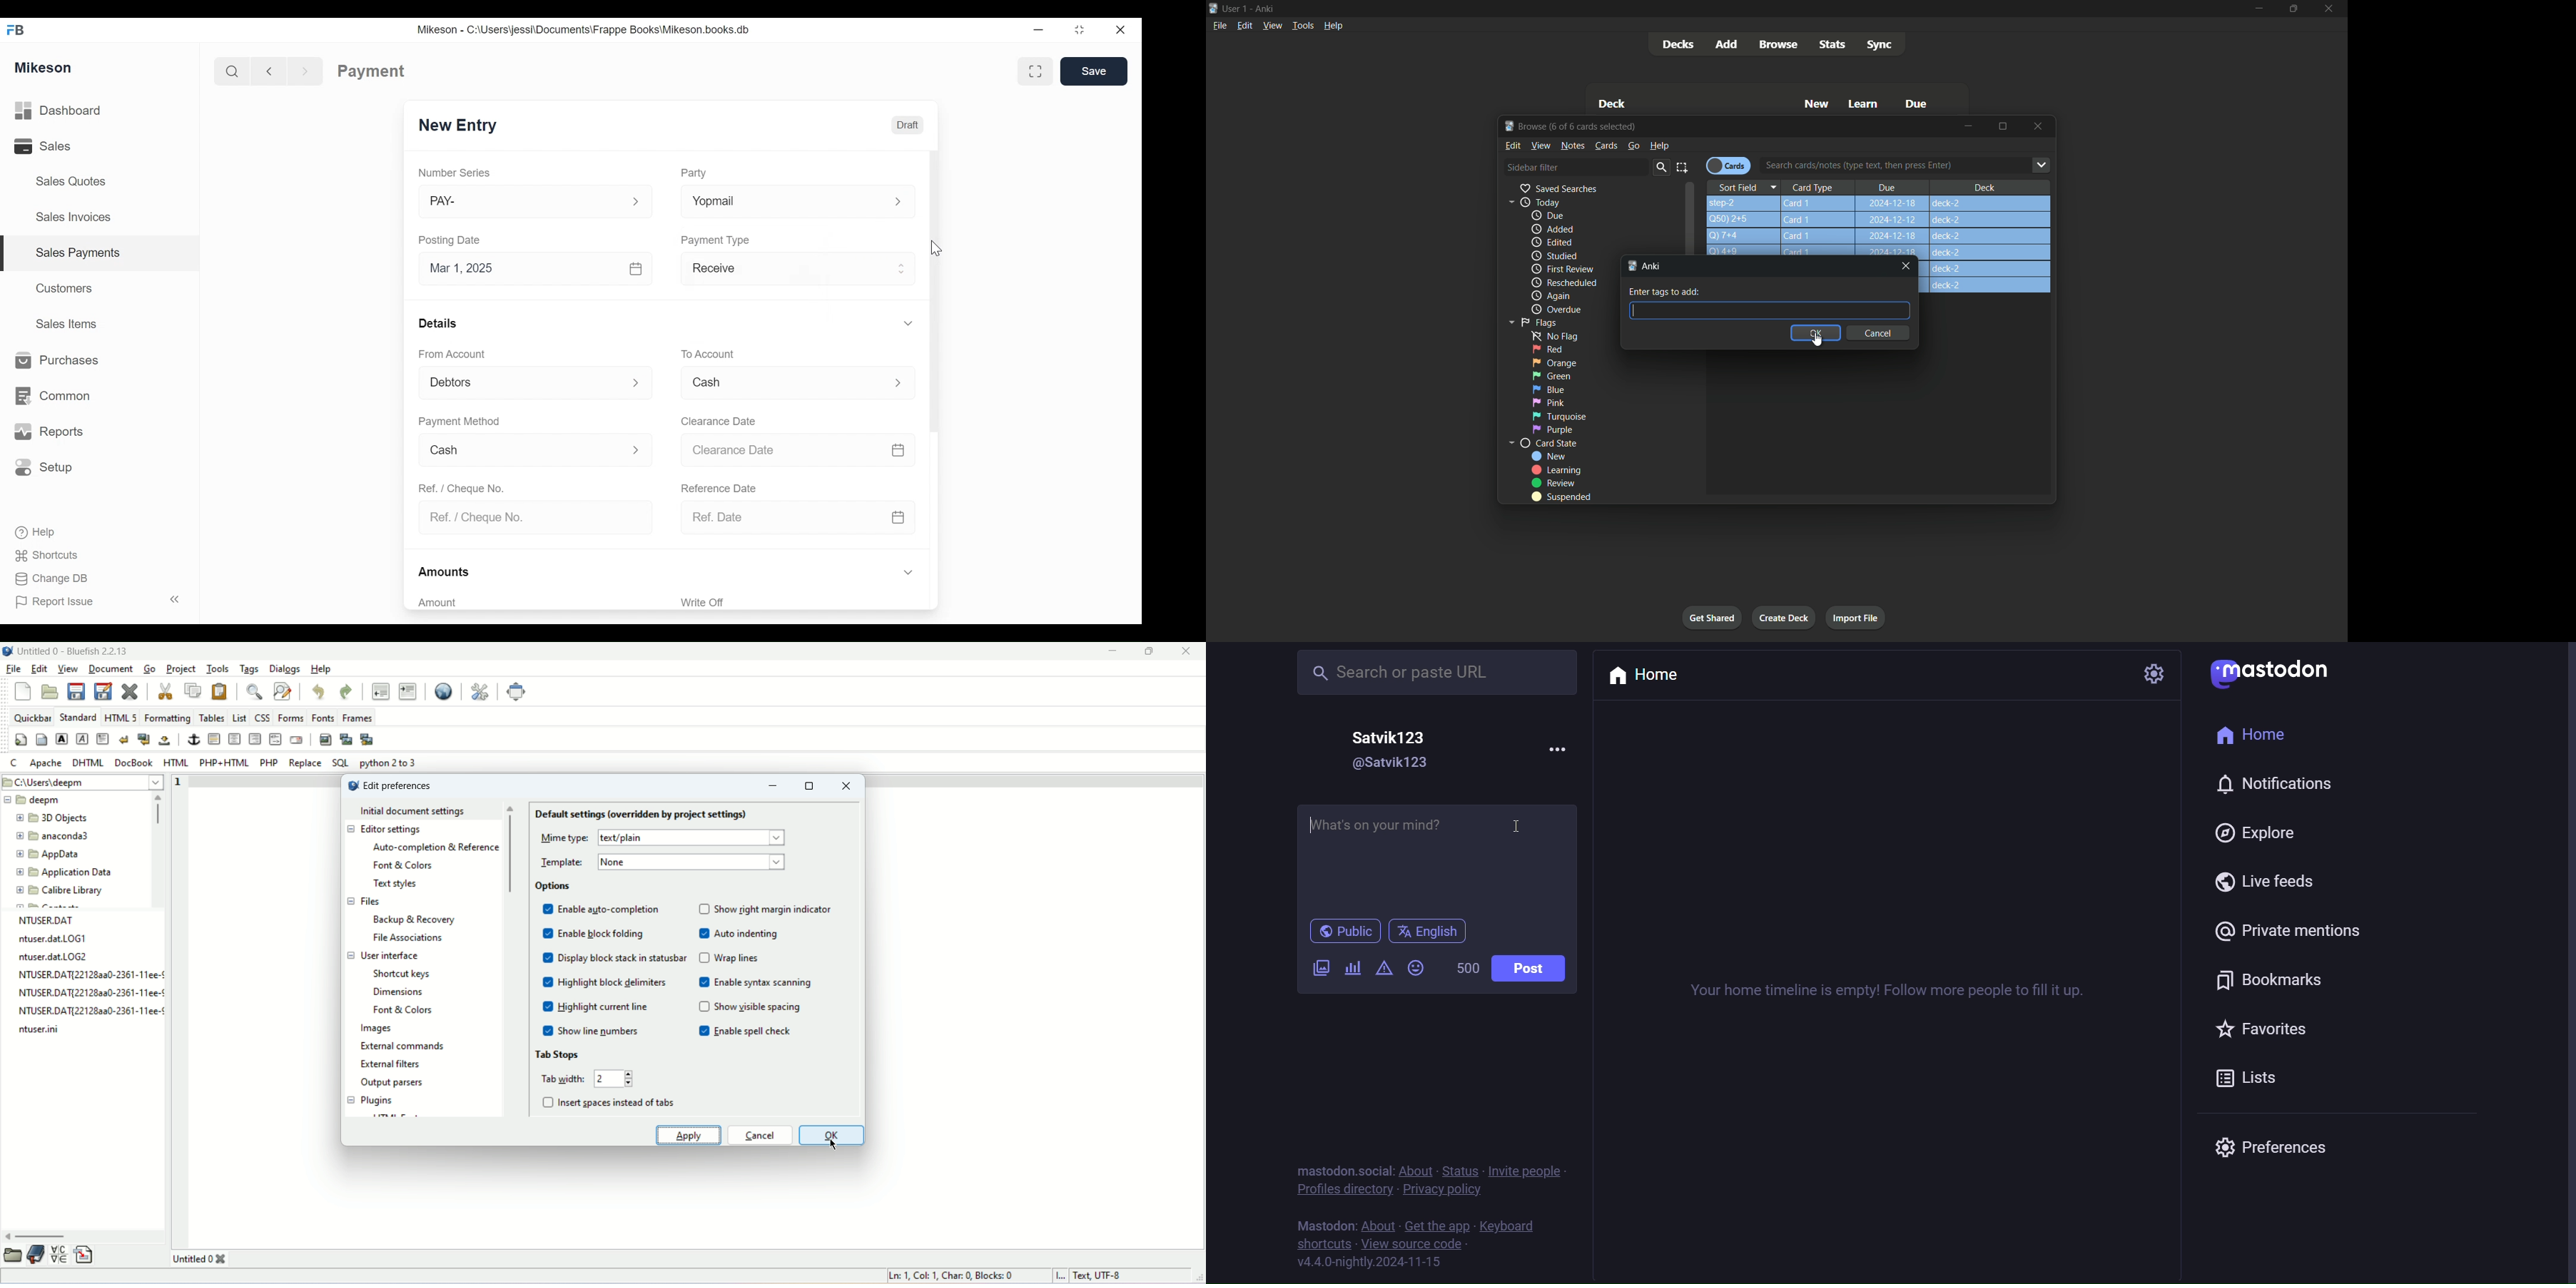  I want to click on Maximize, so click(1077, 32).